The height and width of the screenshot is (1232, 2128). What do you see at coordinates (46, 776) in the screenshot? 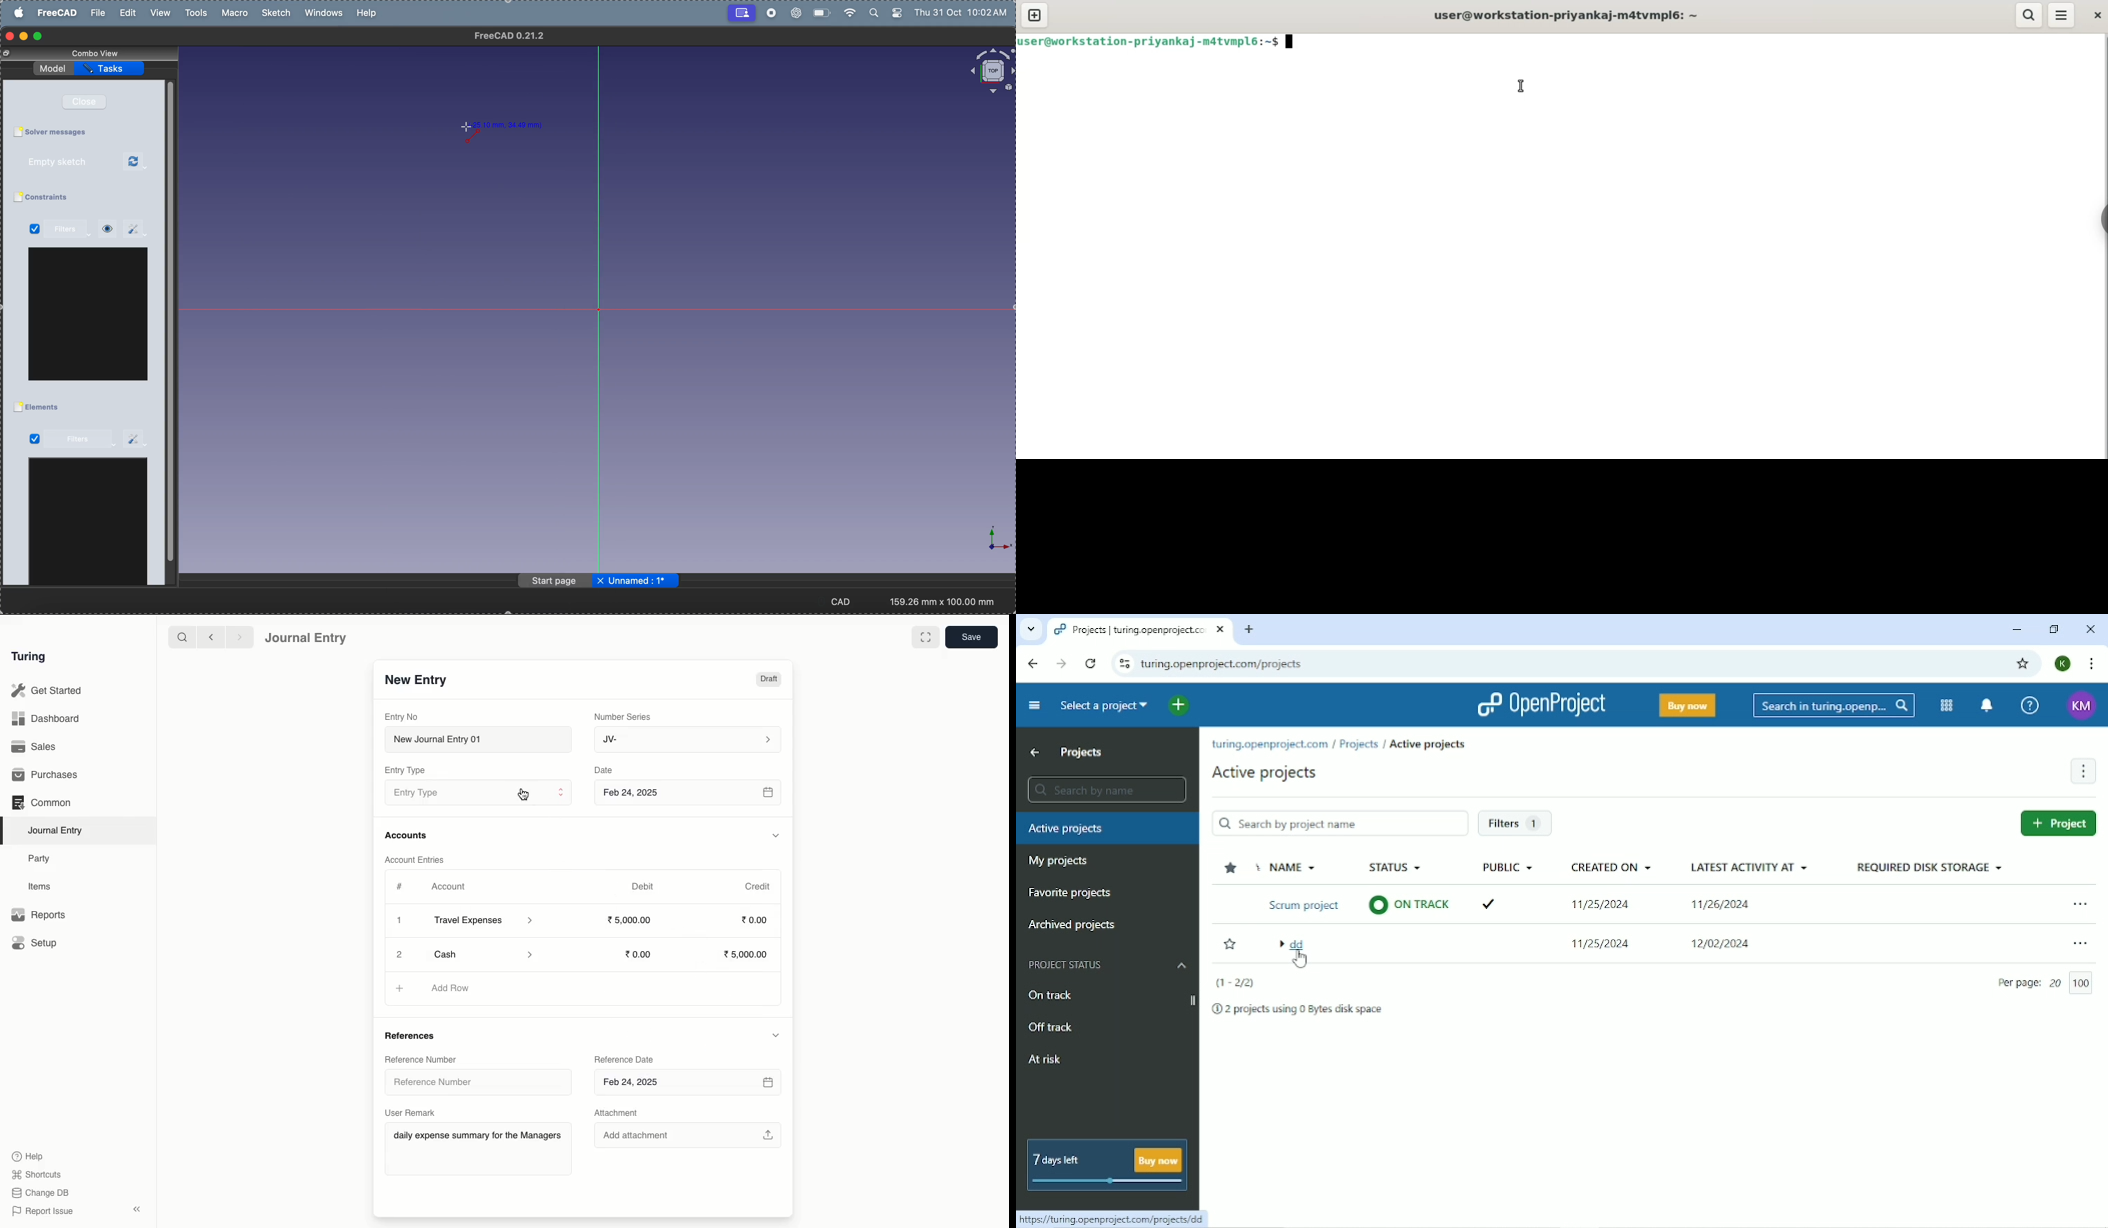
I see `Purchases` at bounding box center [46, 776].